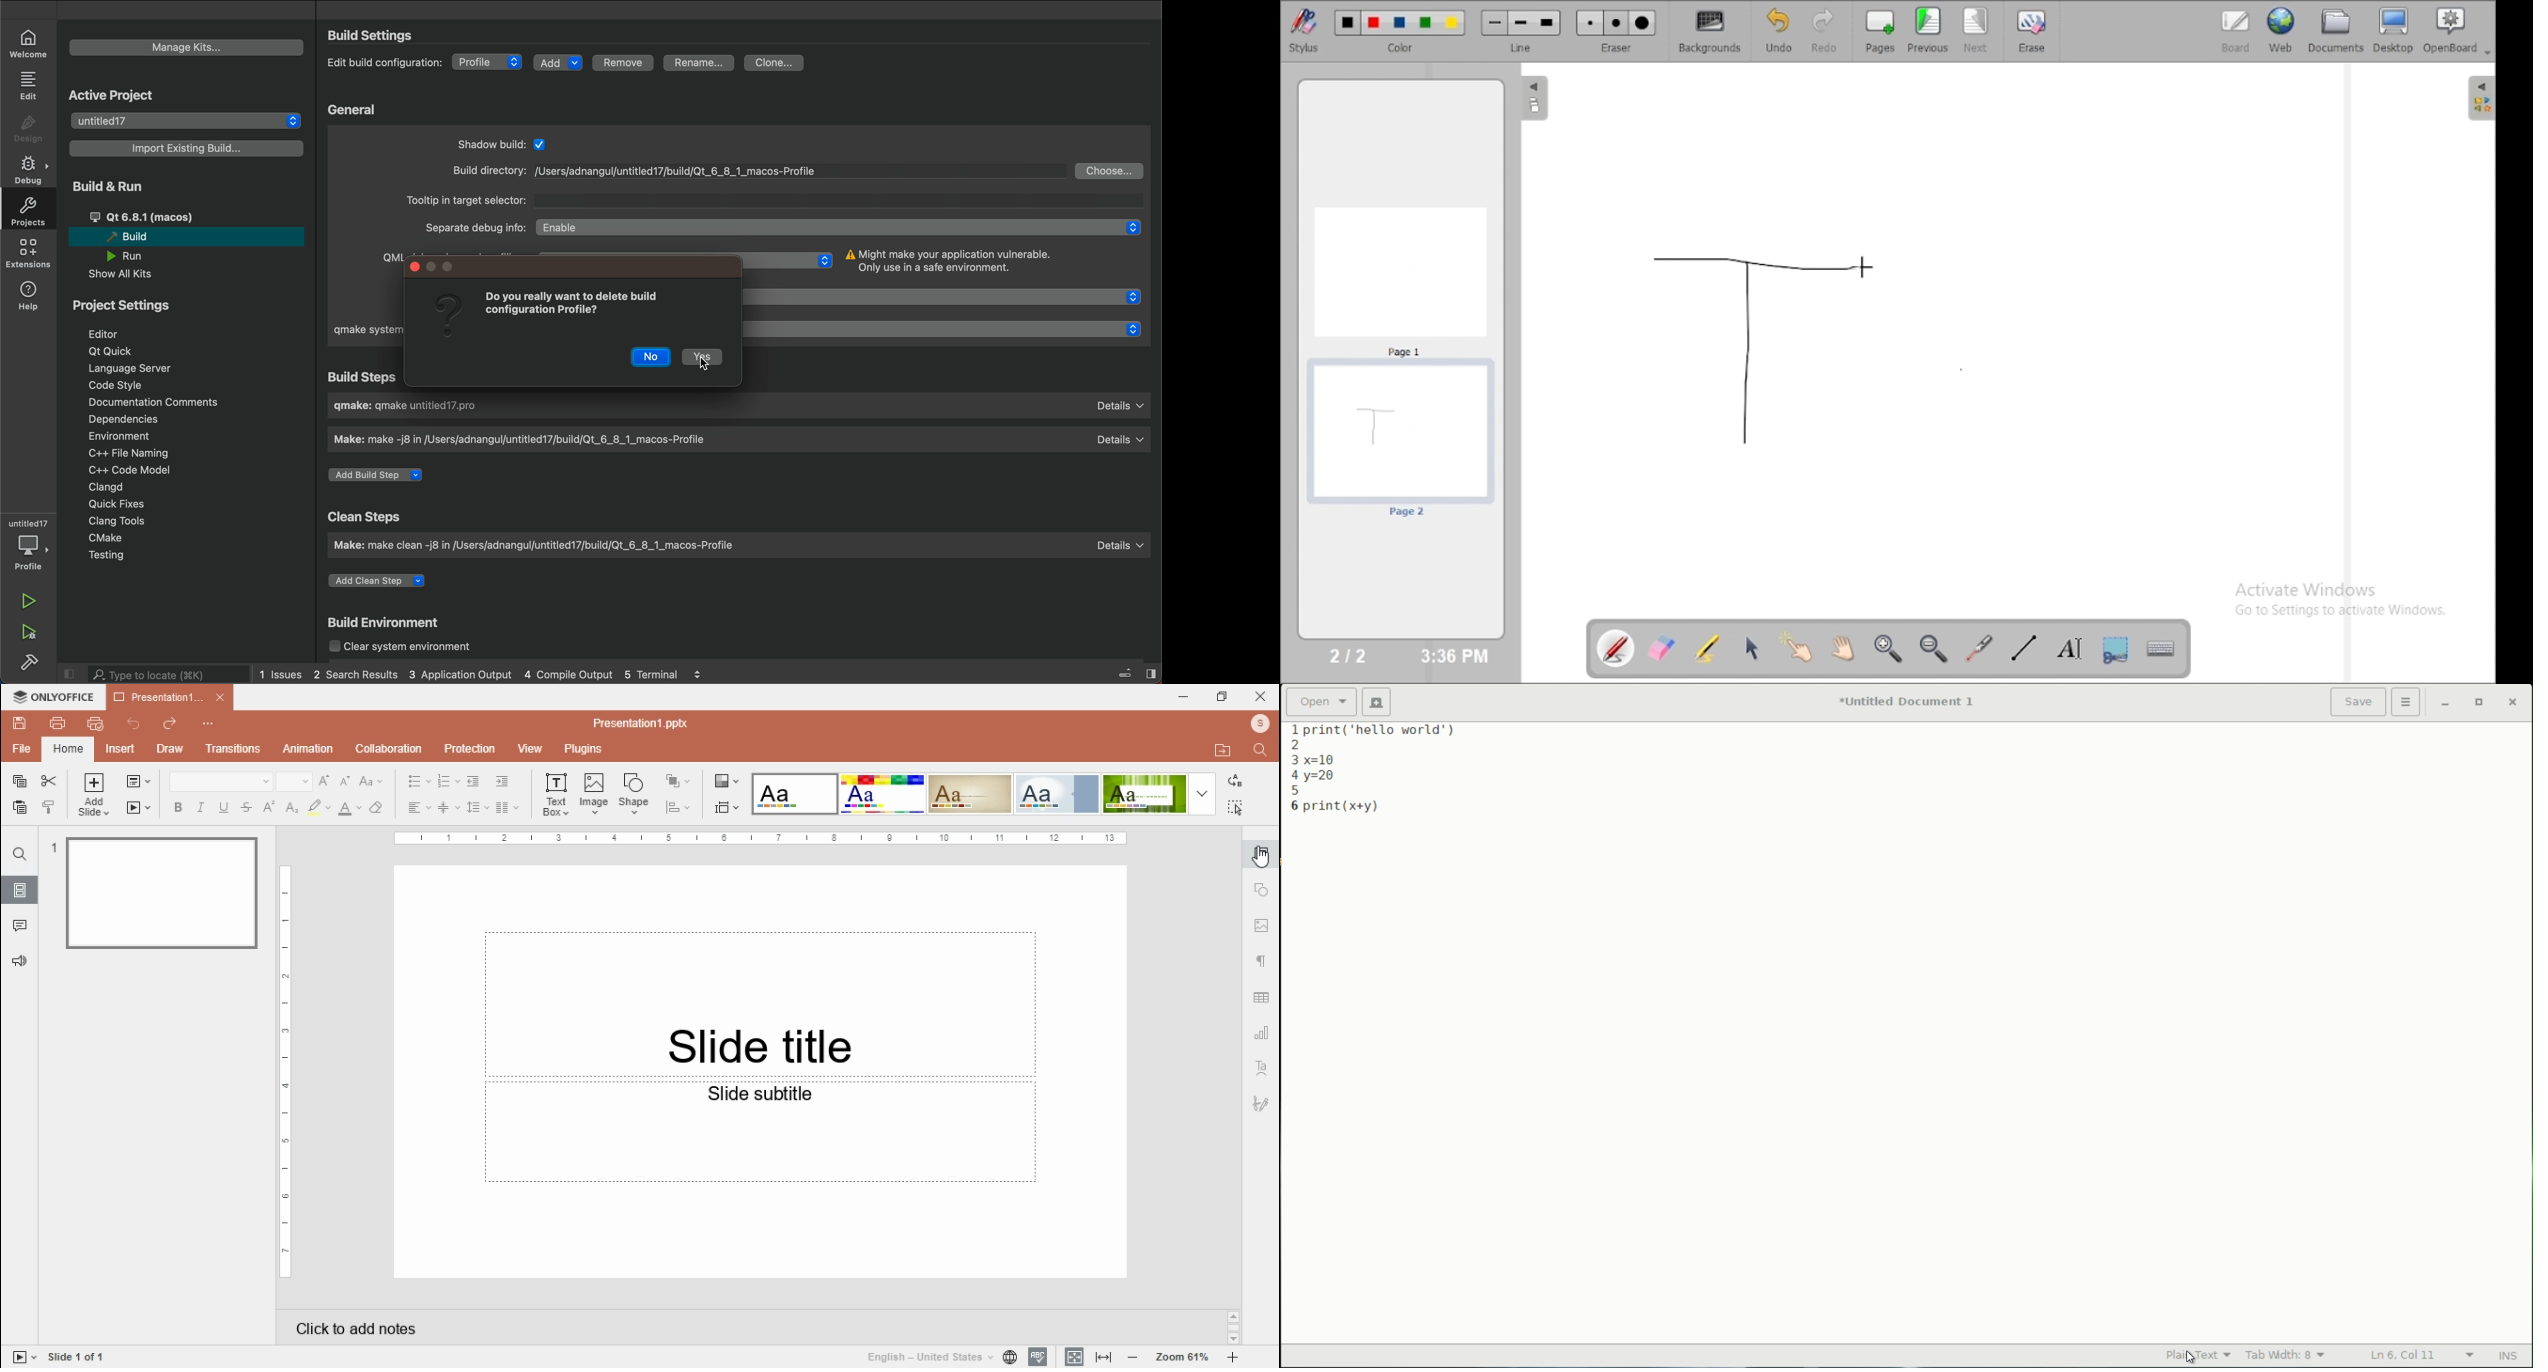 This screenshot has width=2548, height=1372. What do you see at coordinates (1222, 696) in the screenshot?
I see `restore` at bounding box center [1222, 696].